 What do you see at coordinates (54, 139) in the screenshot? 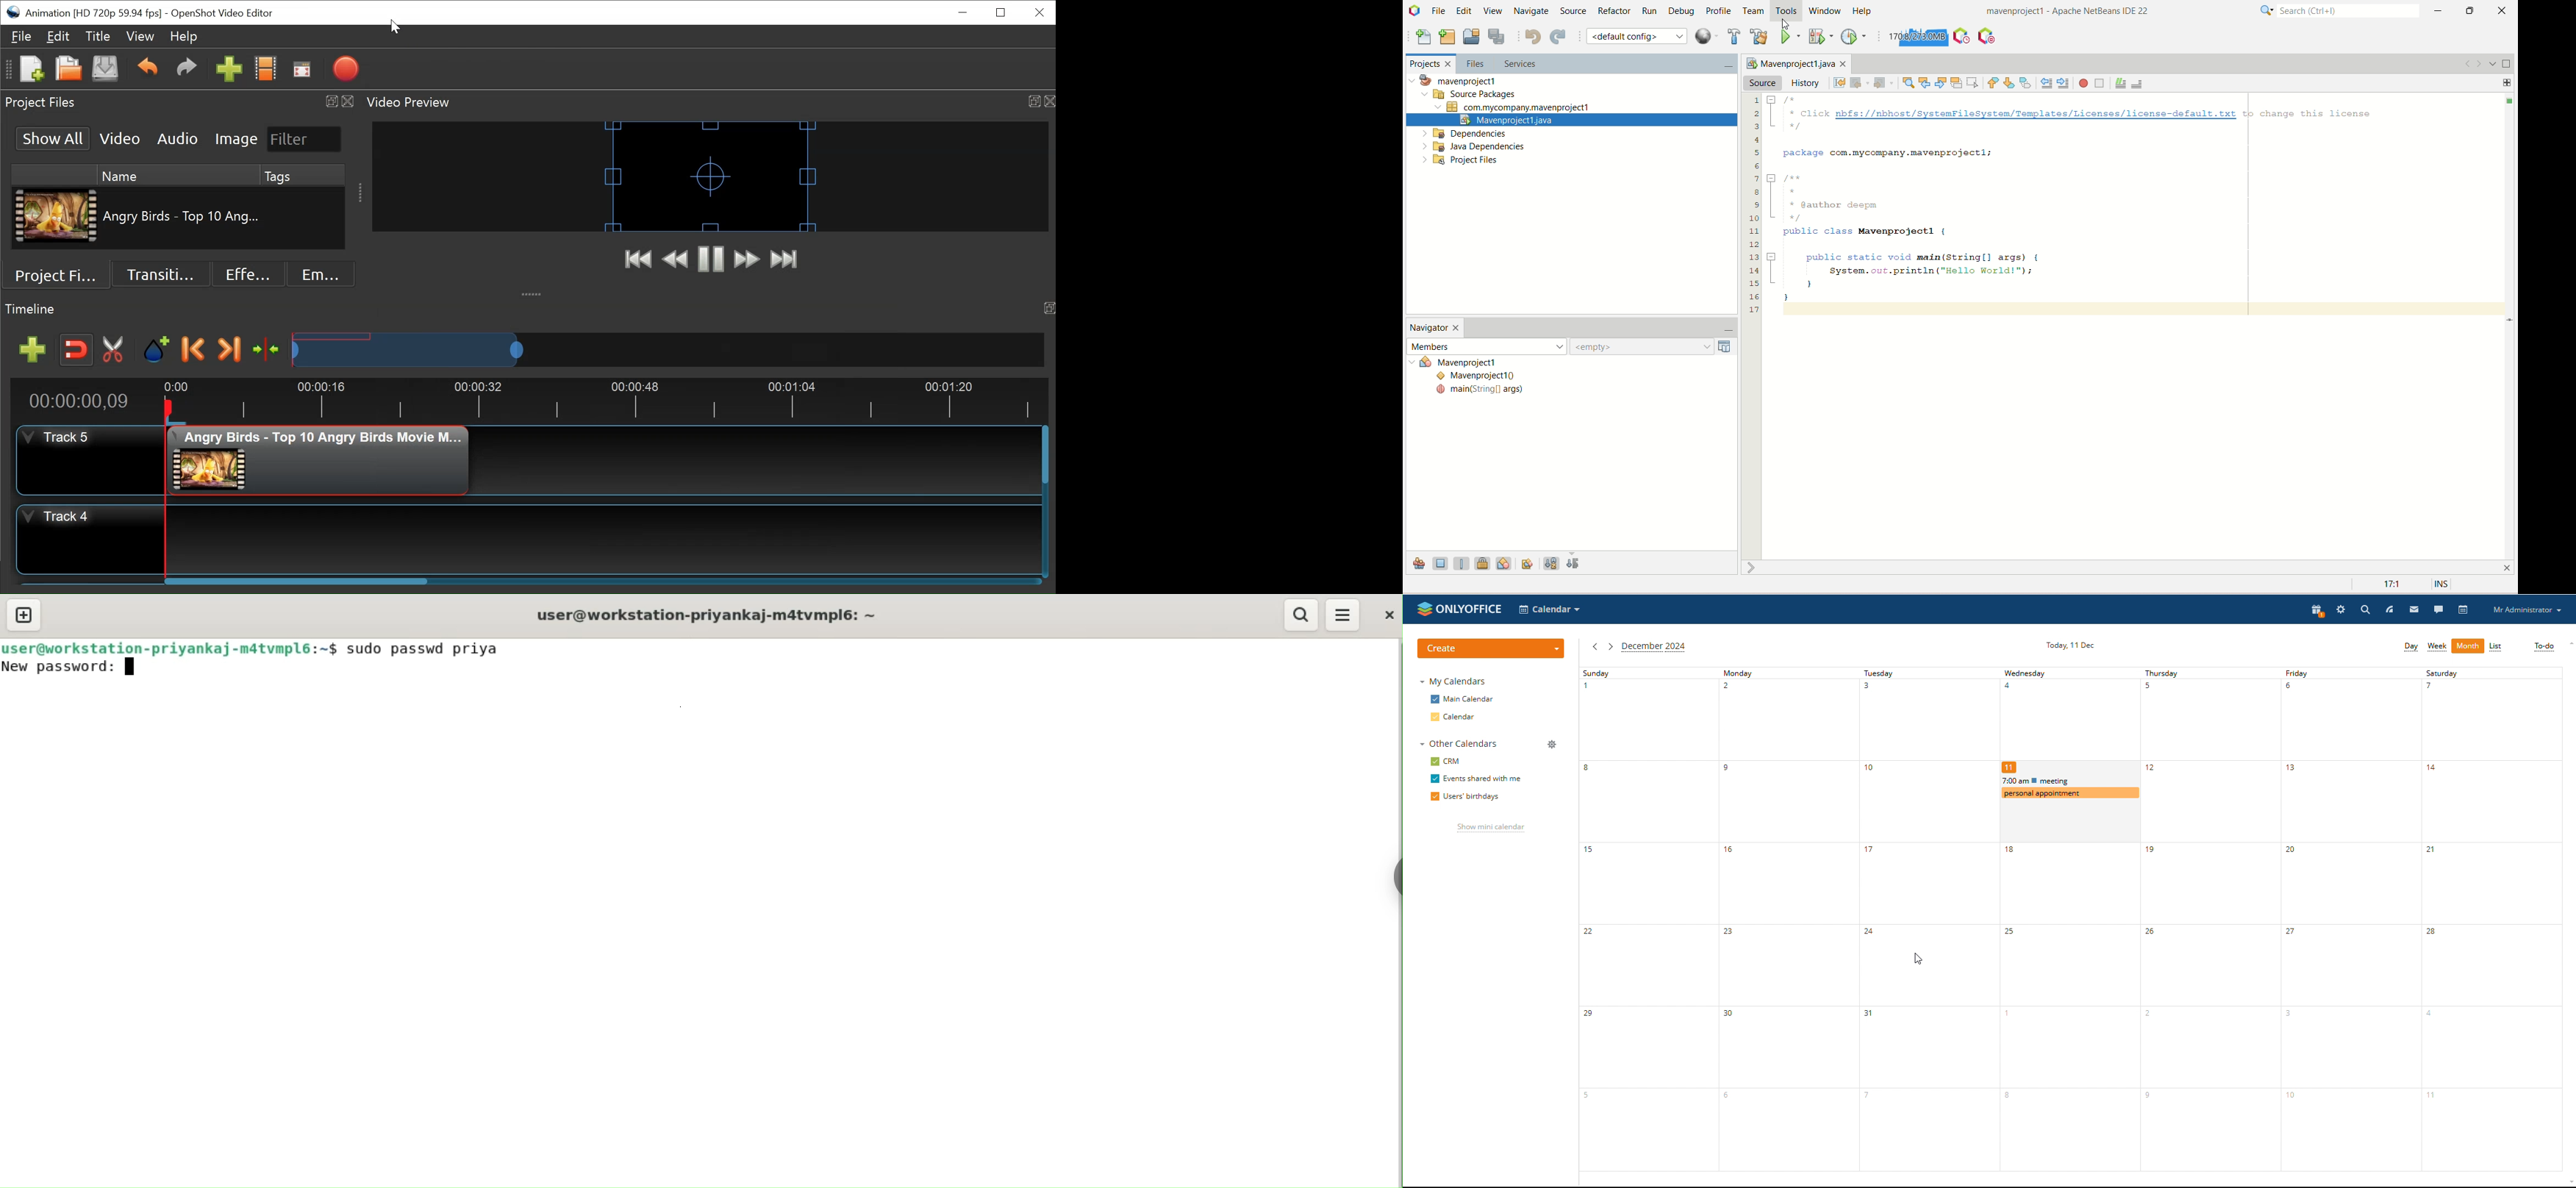
I see `Show All` at bounding box center [54, 139].